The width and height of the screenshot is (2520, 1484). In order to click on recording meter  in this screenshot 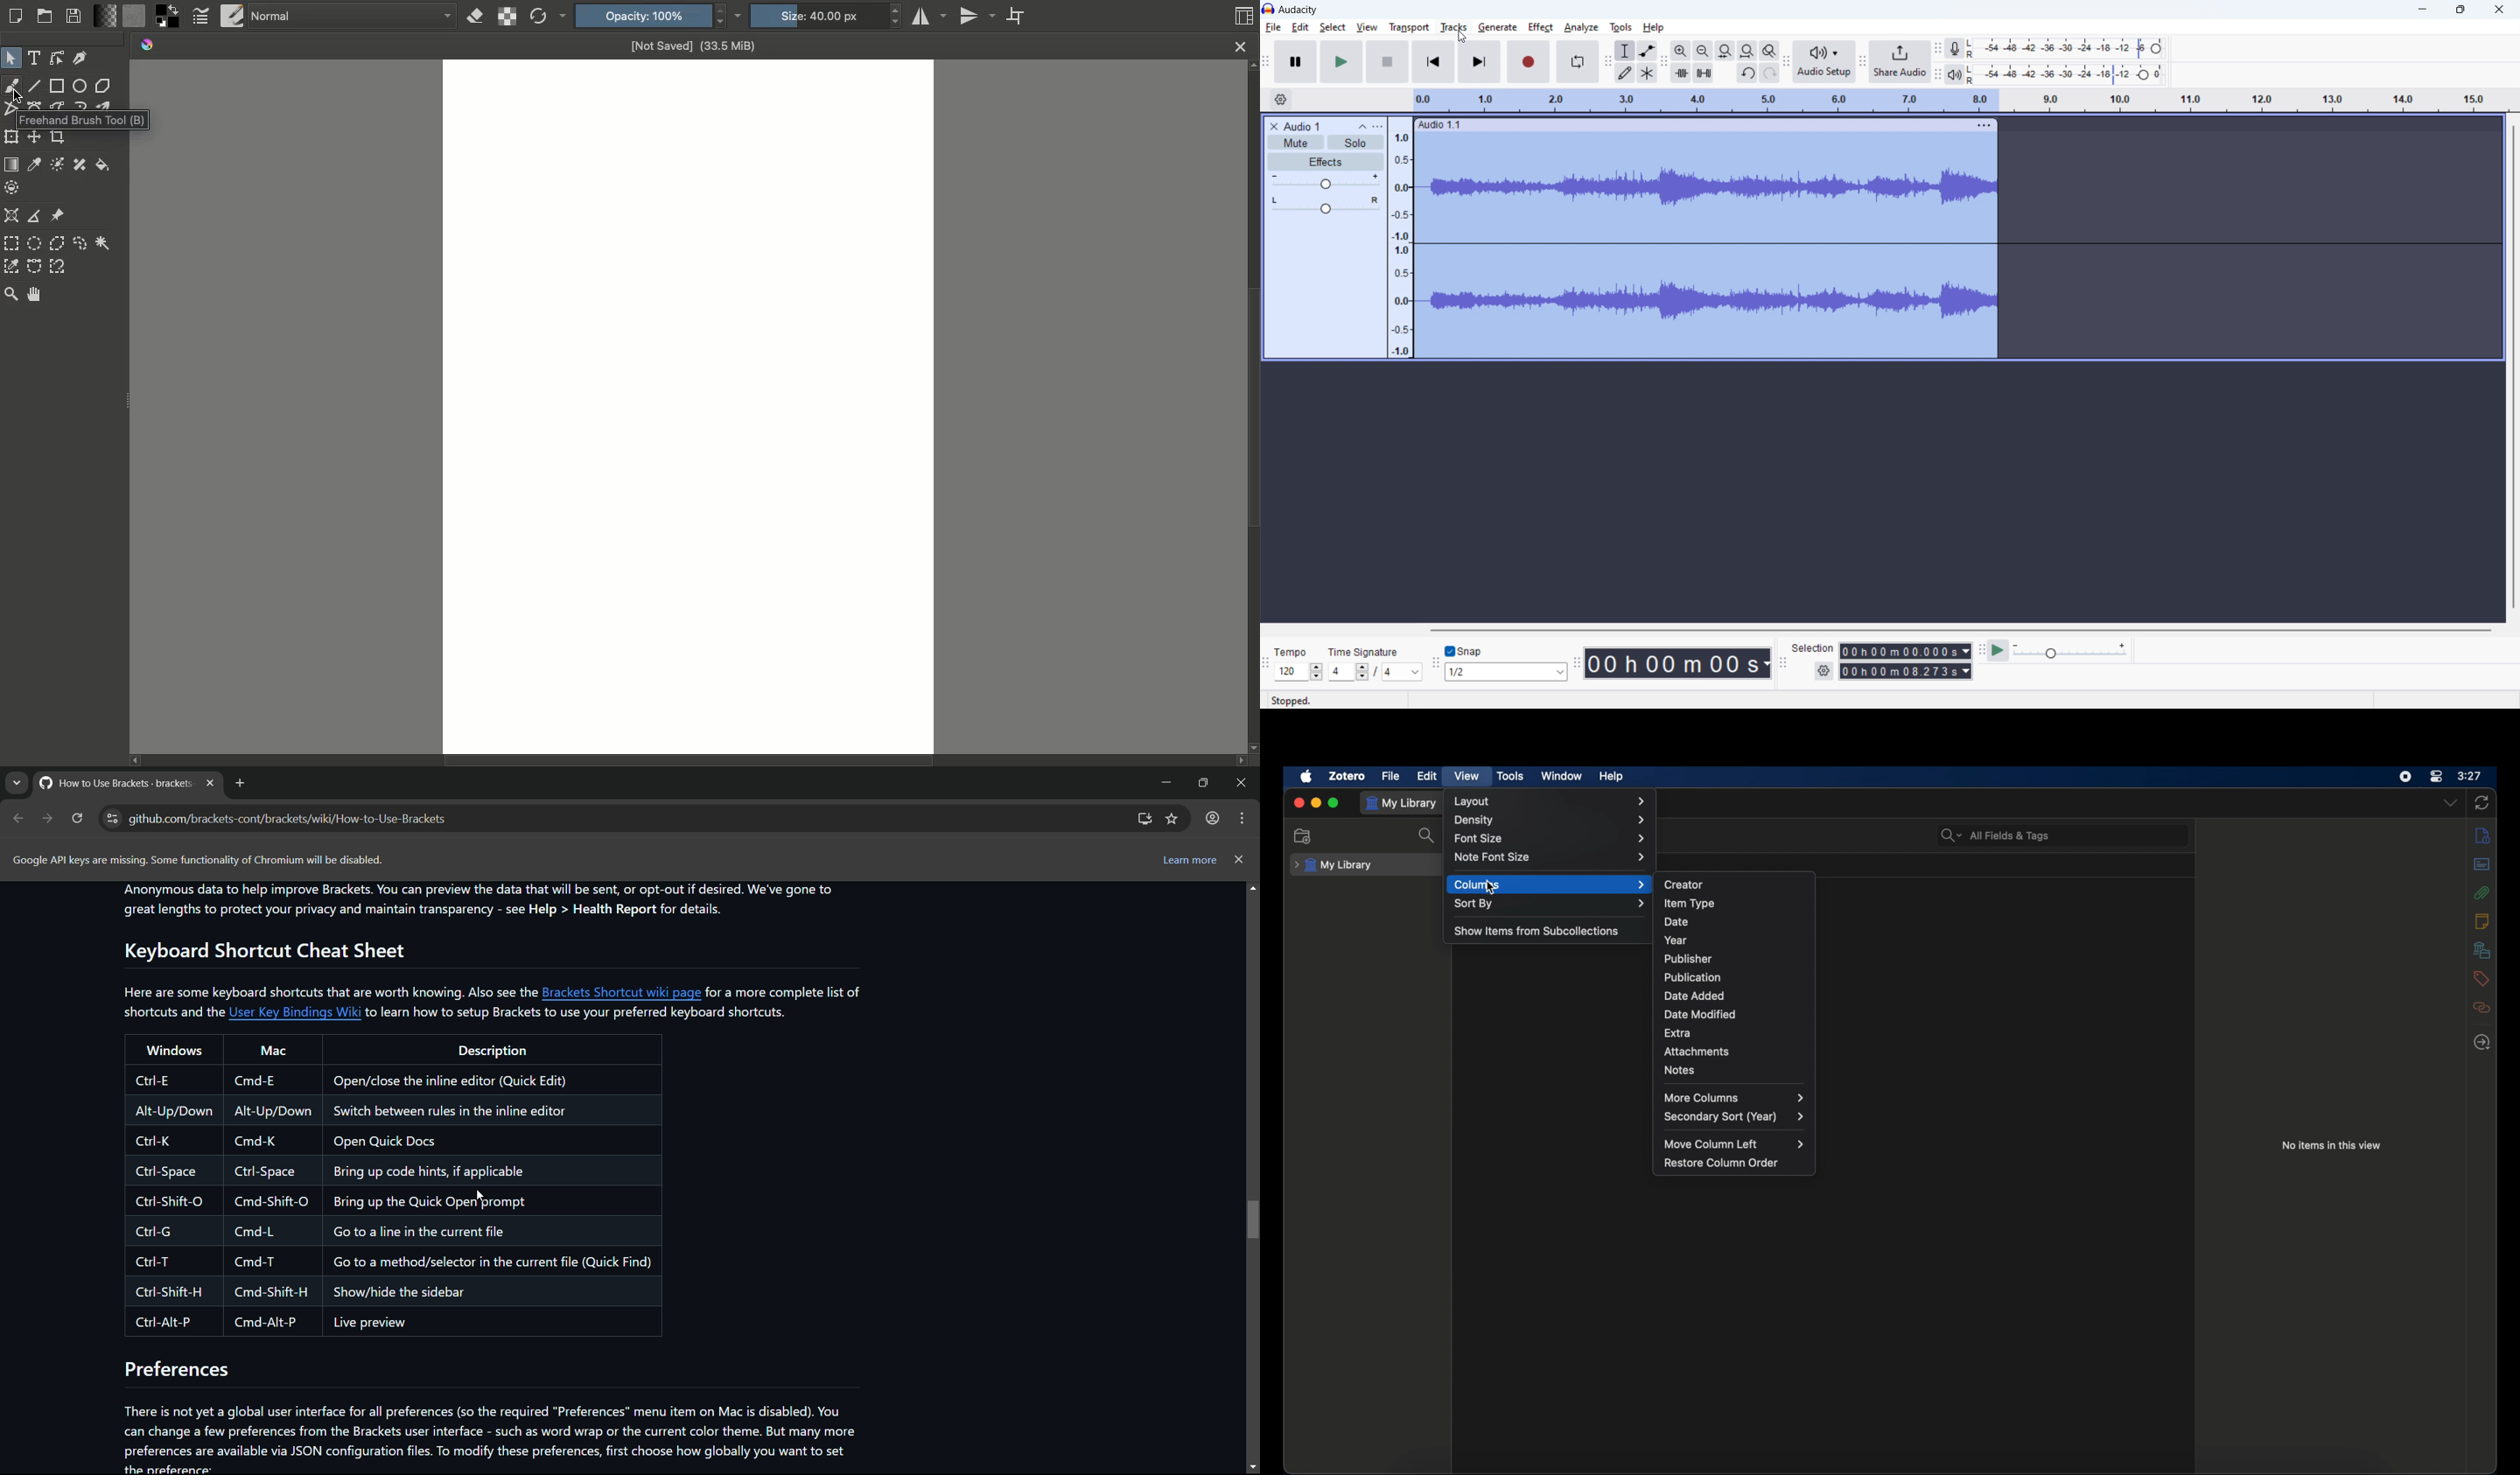, I will do `click(1955, 48)`.